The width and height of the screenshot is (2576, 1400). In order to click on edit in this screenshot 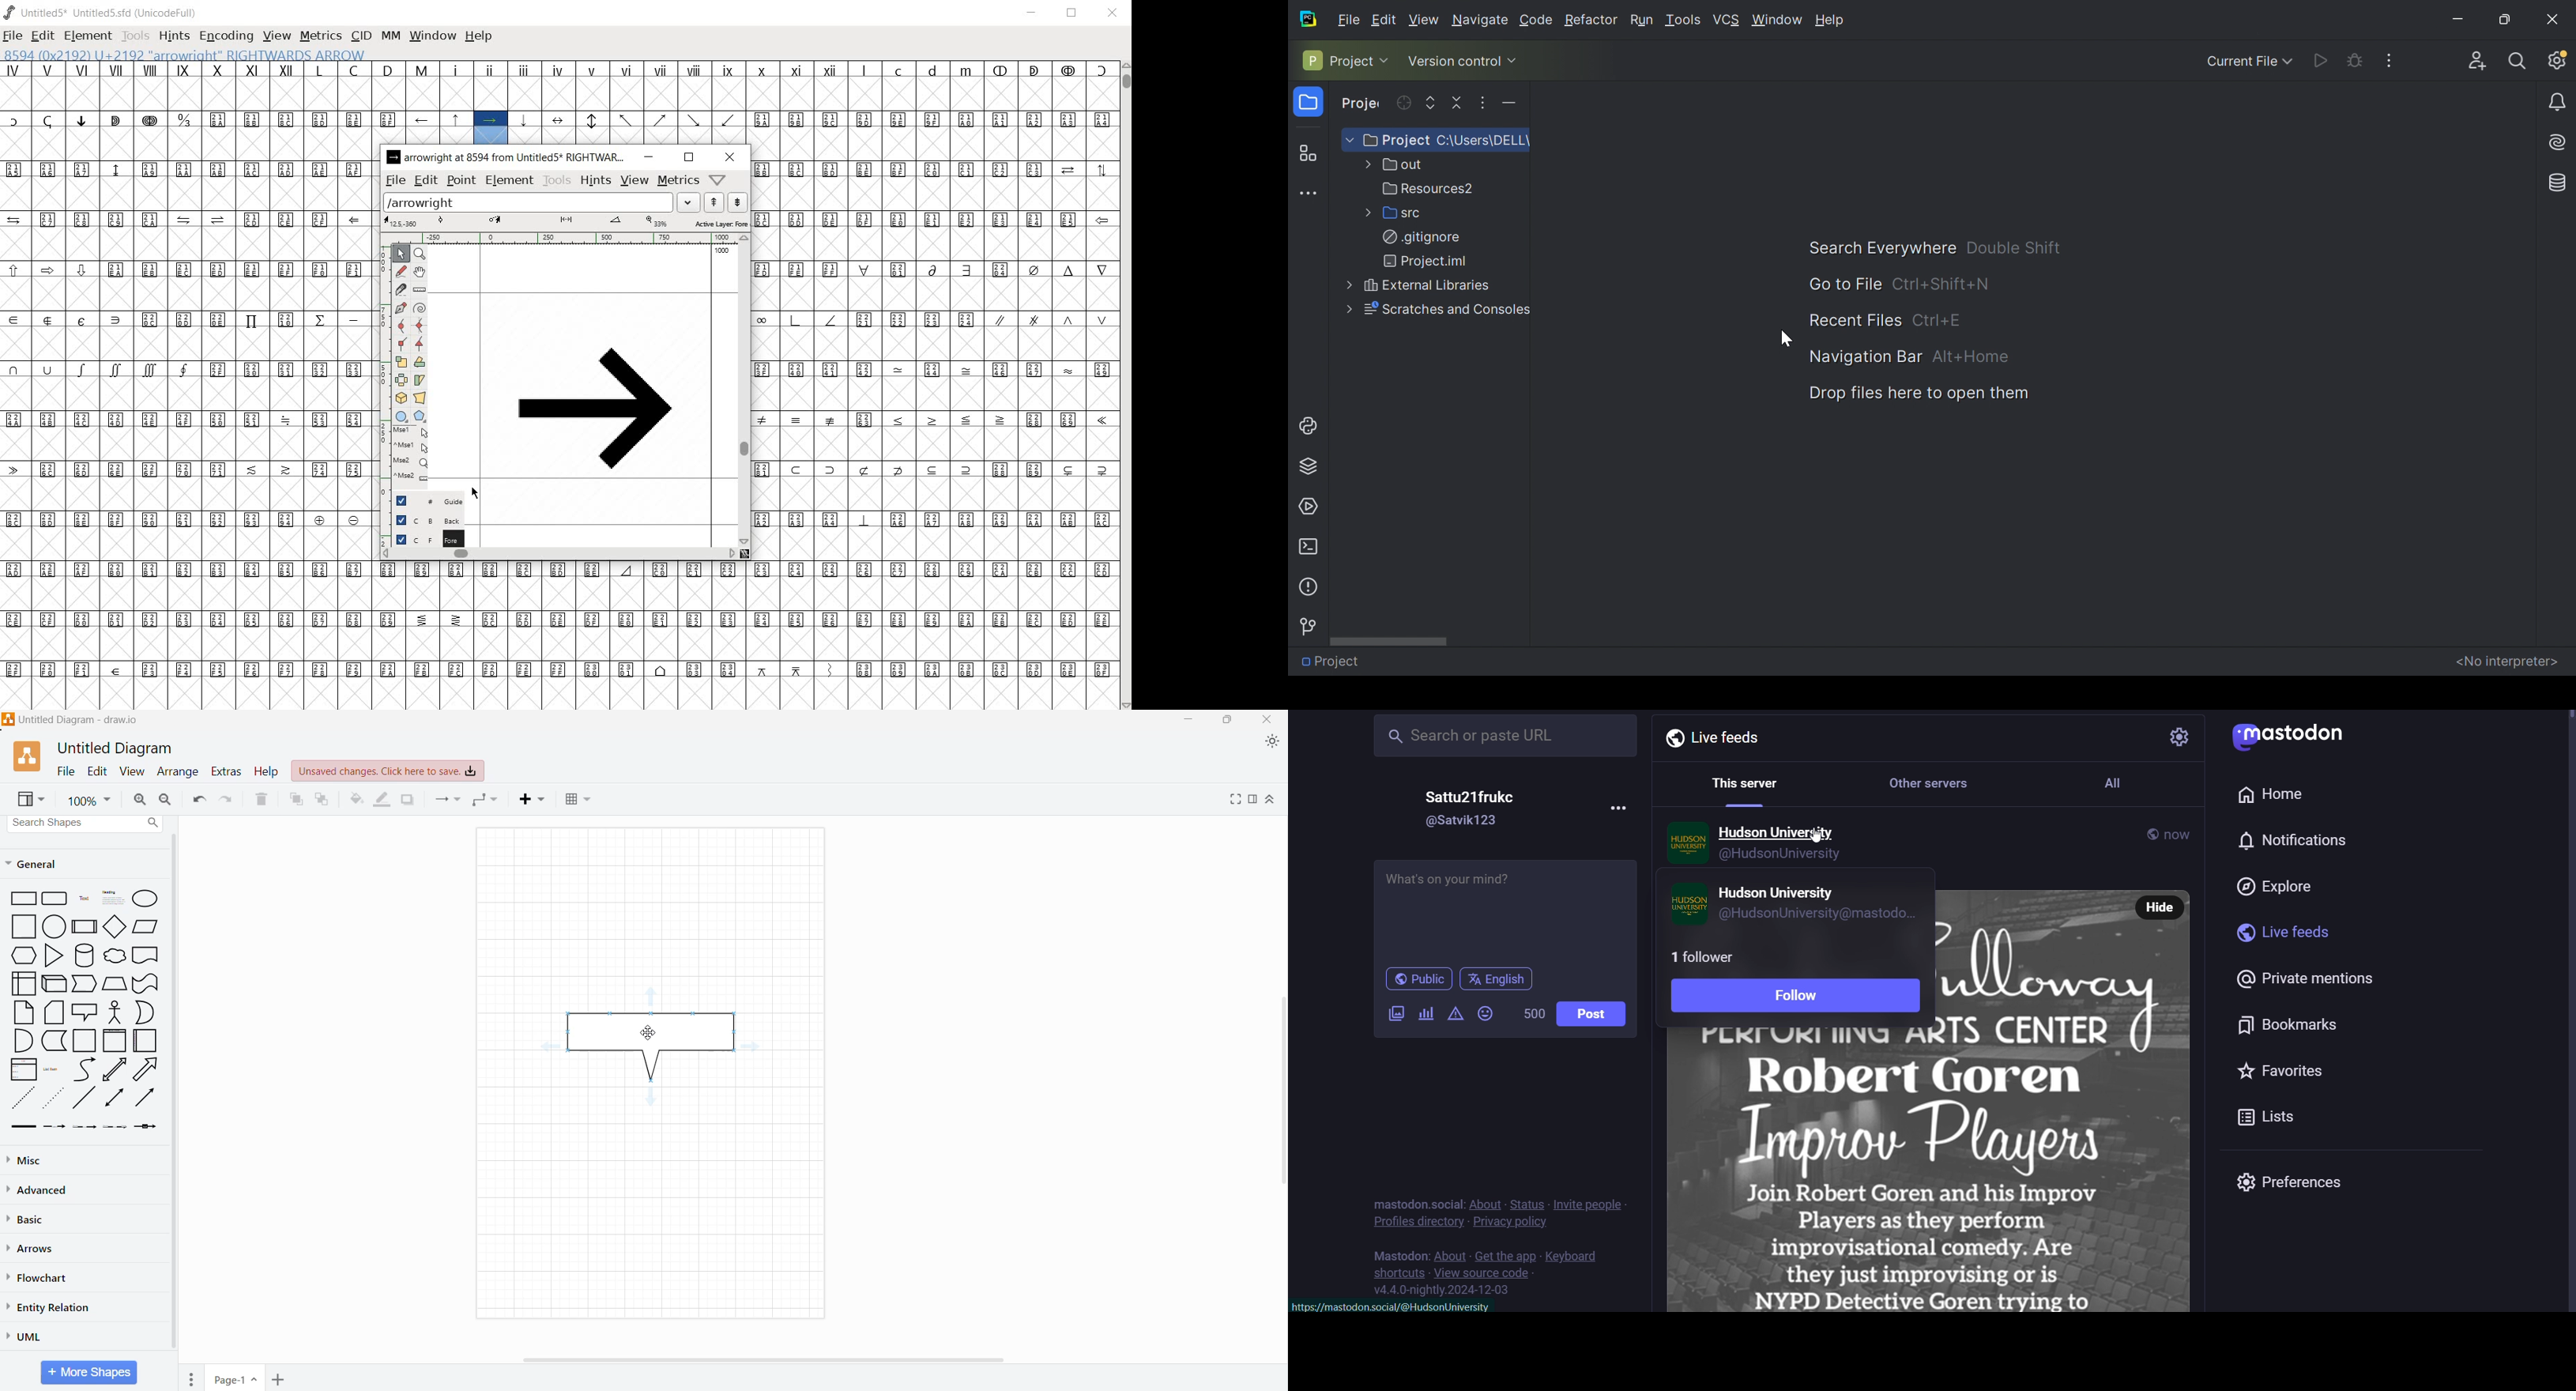, I will do `click(425, 180)`.